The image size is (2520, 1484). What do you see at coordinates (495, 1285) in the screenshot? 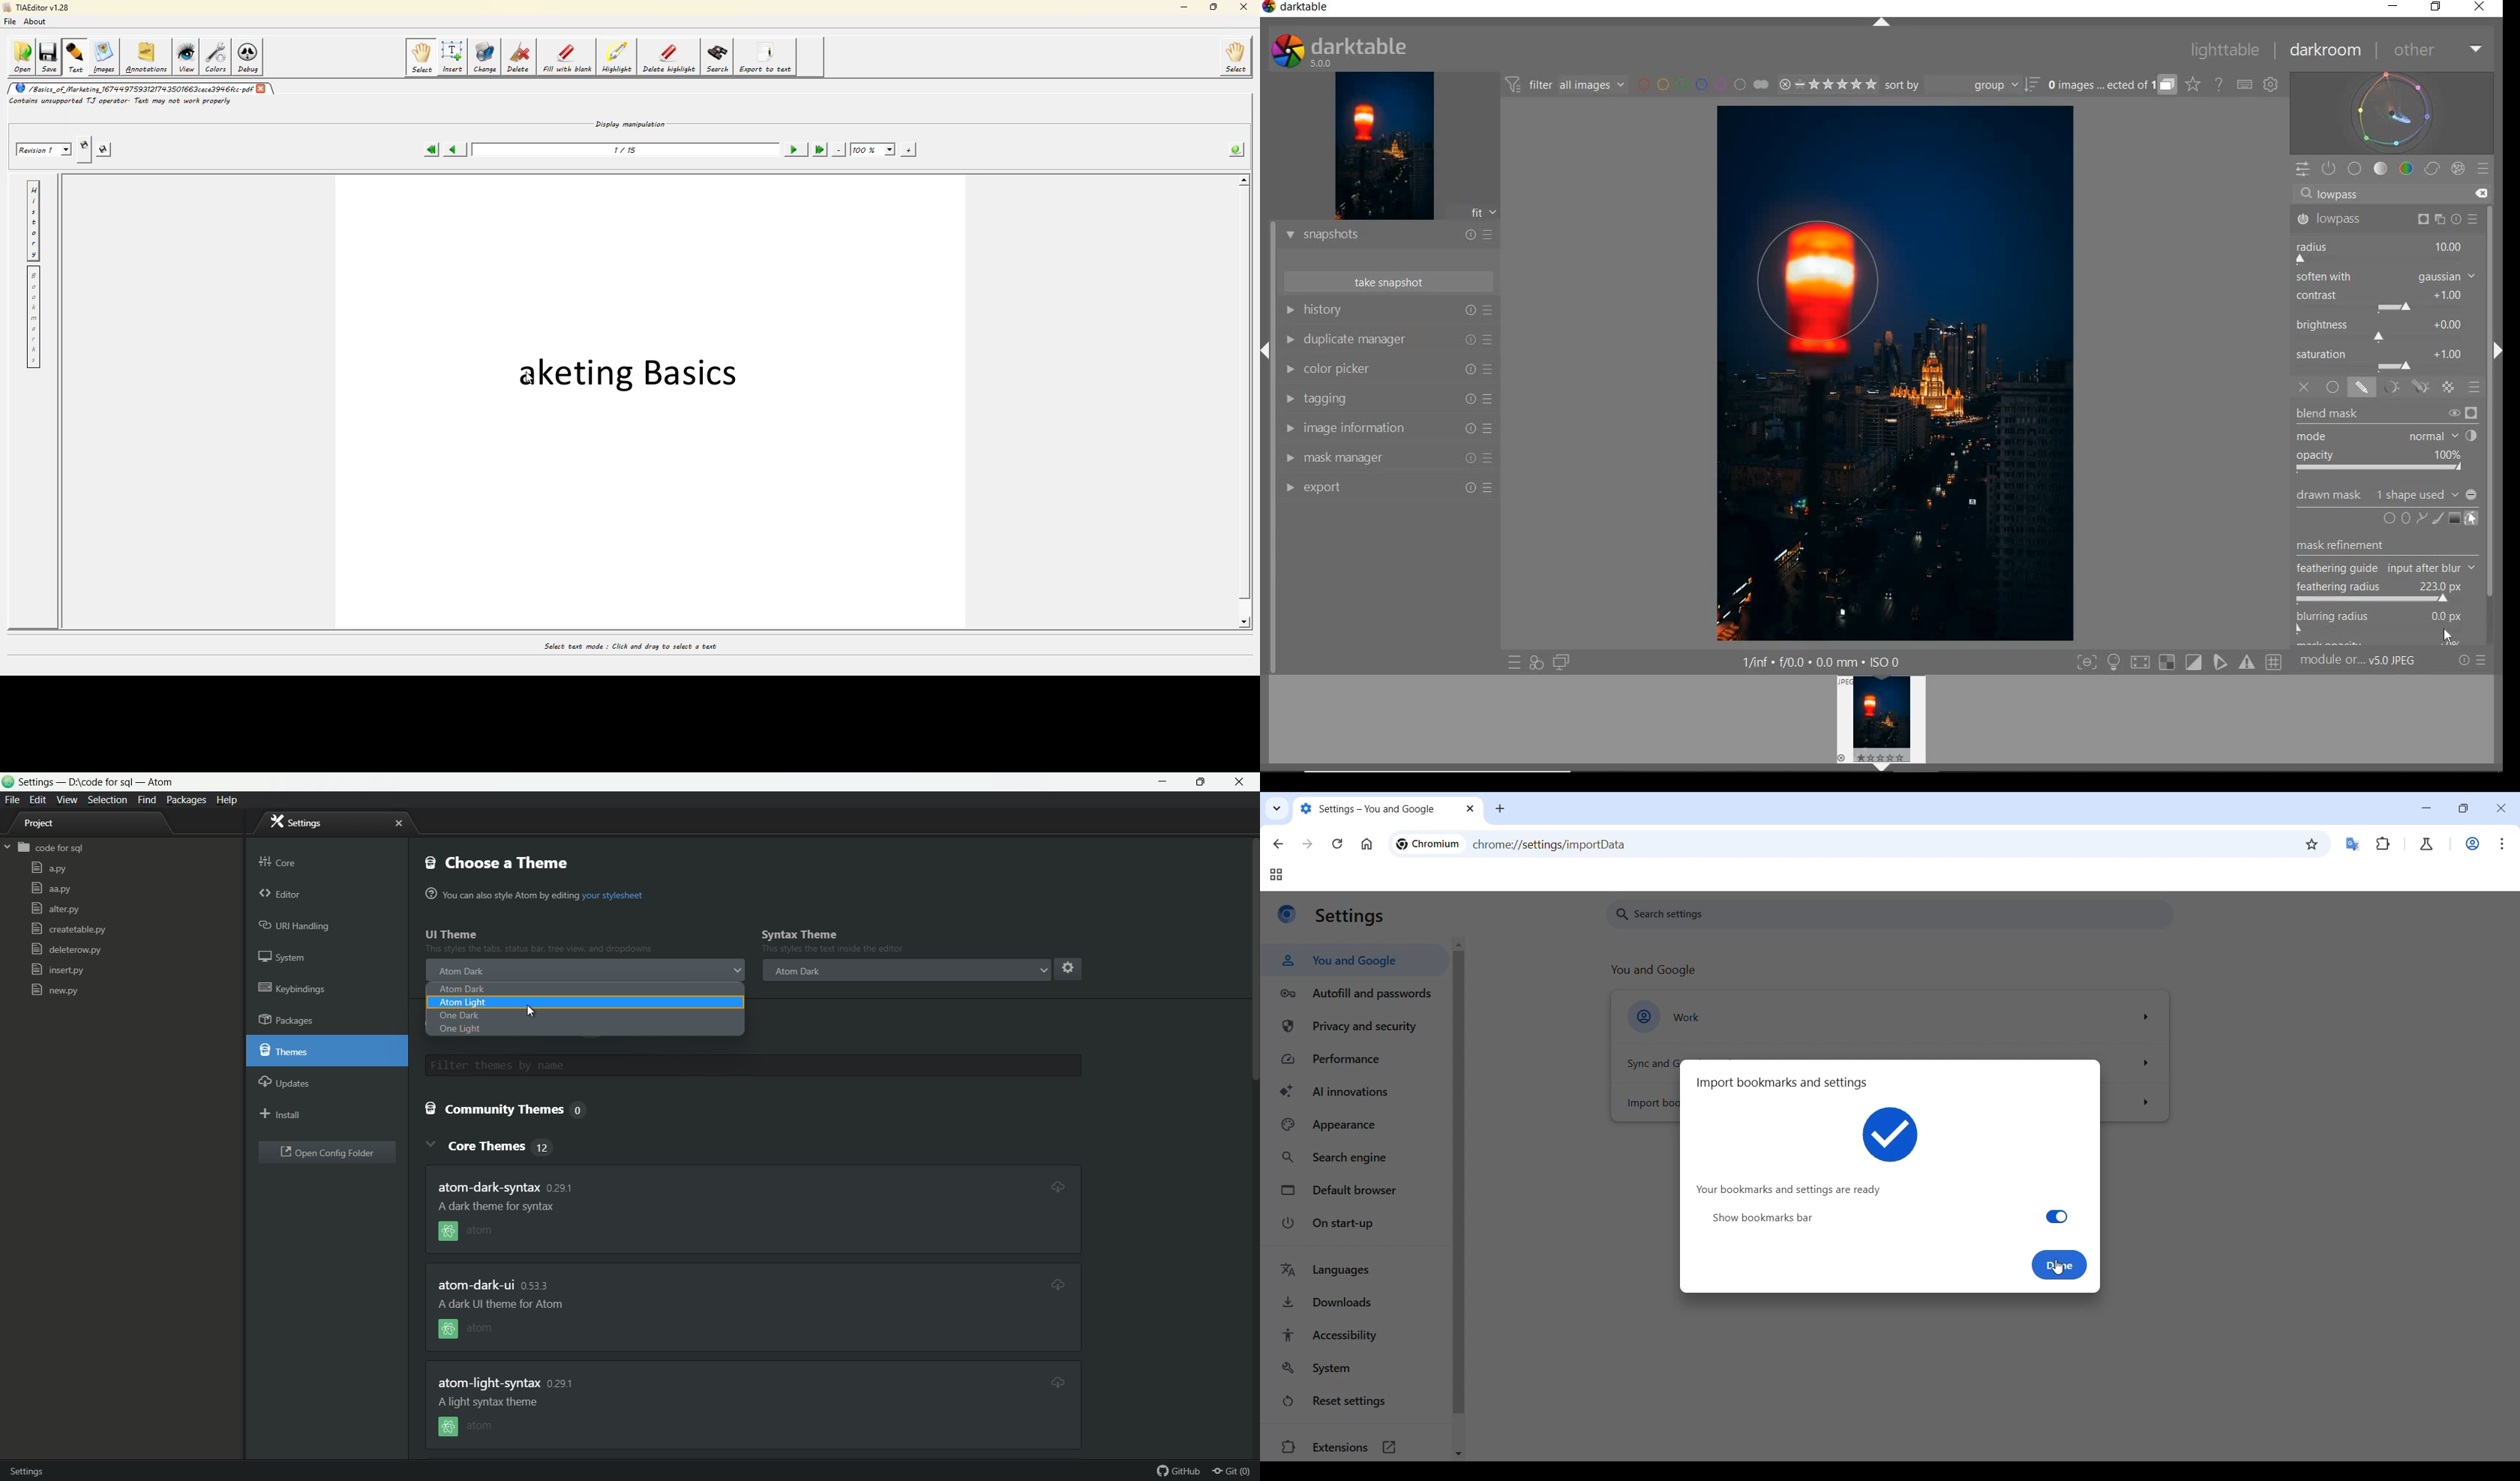
I see `atom dark ui` at bounding box center [495, 1285].